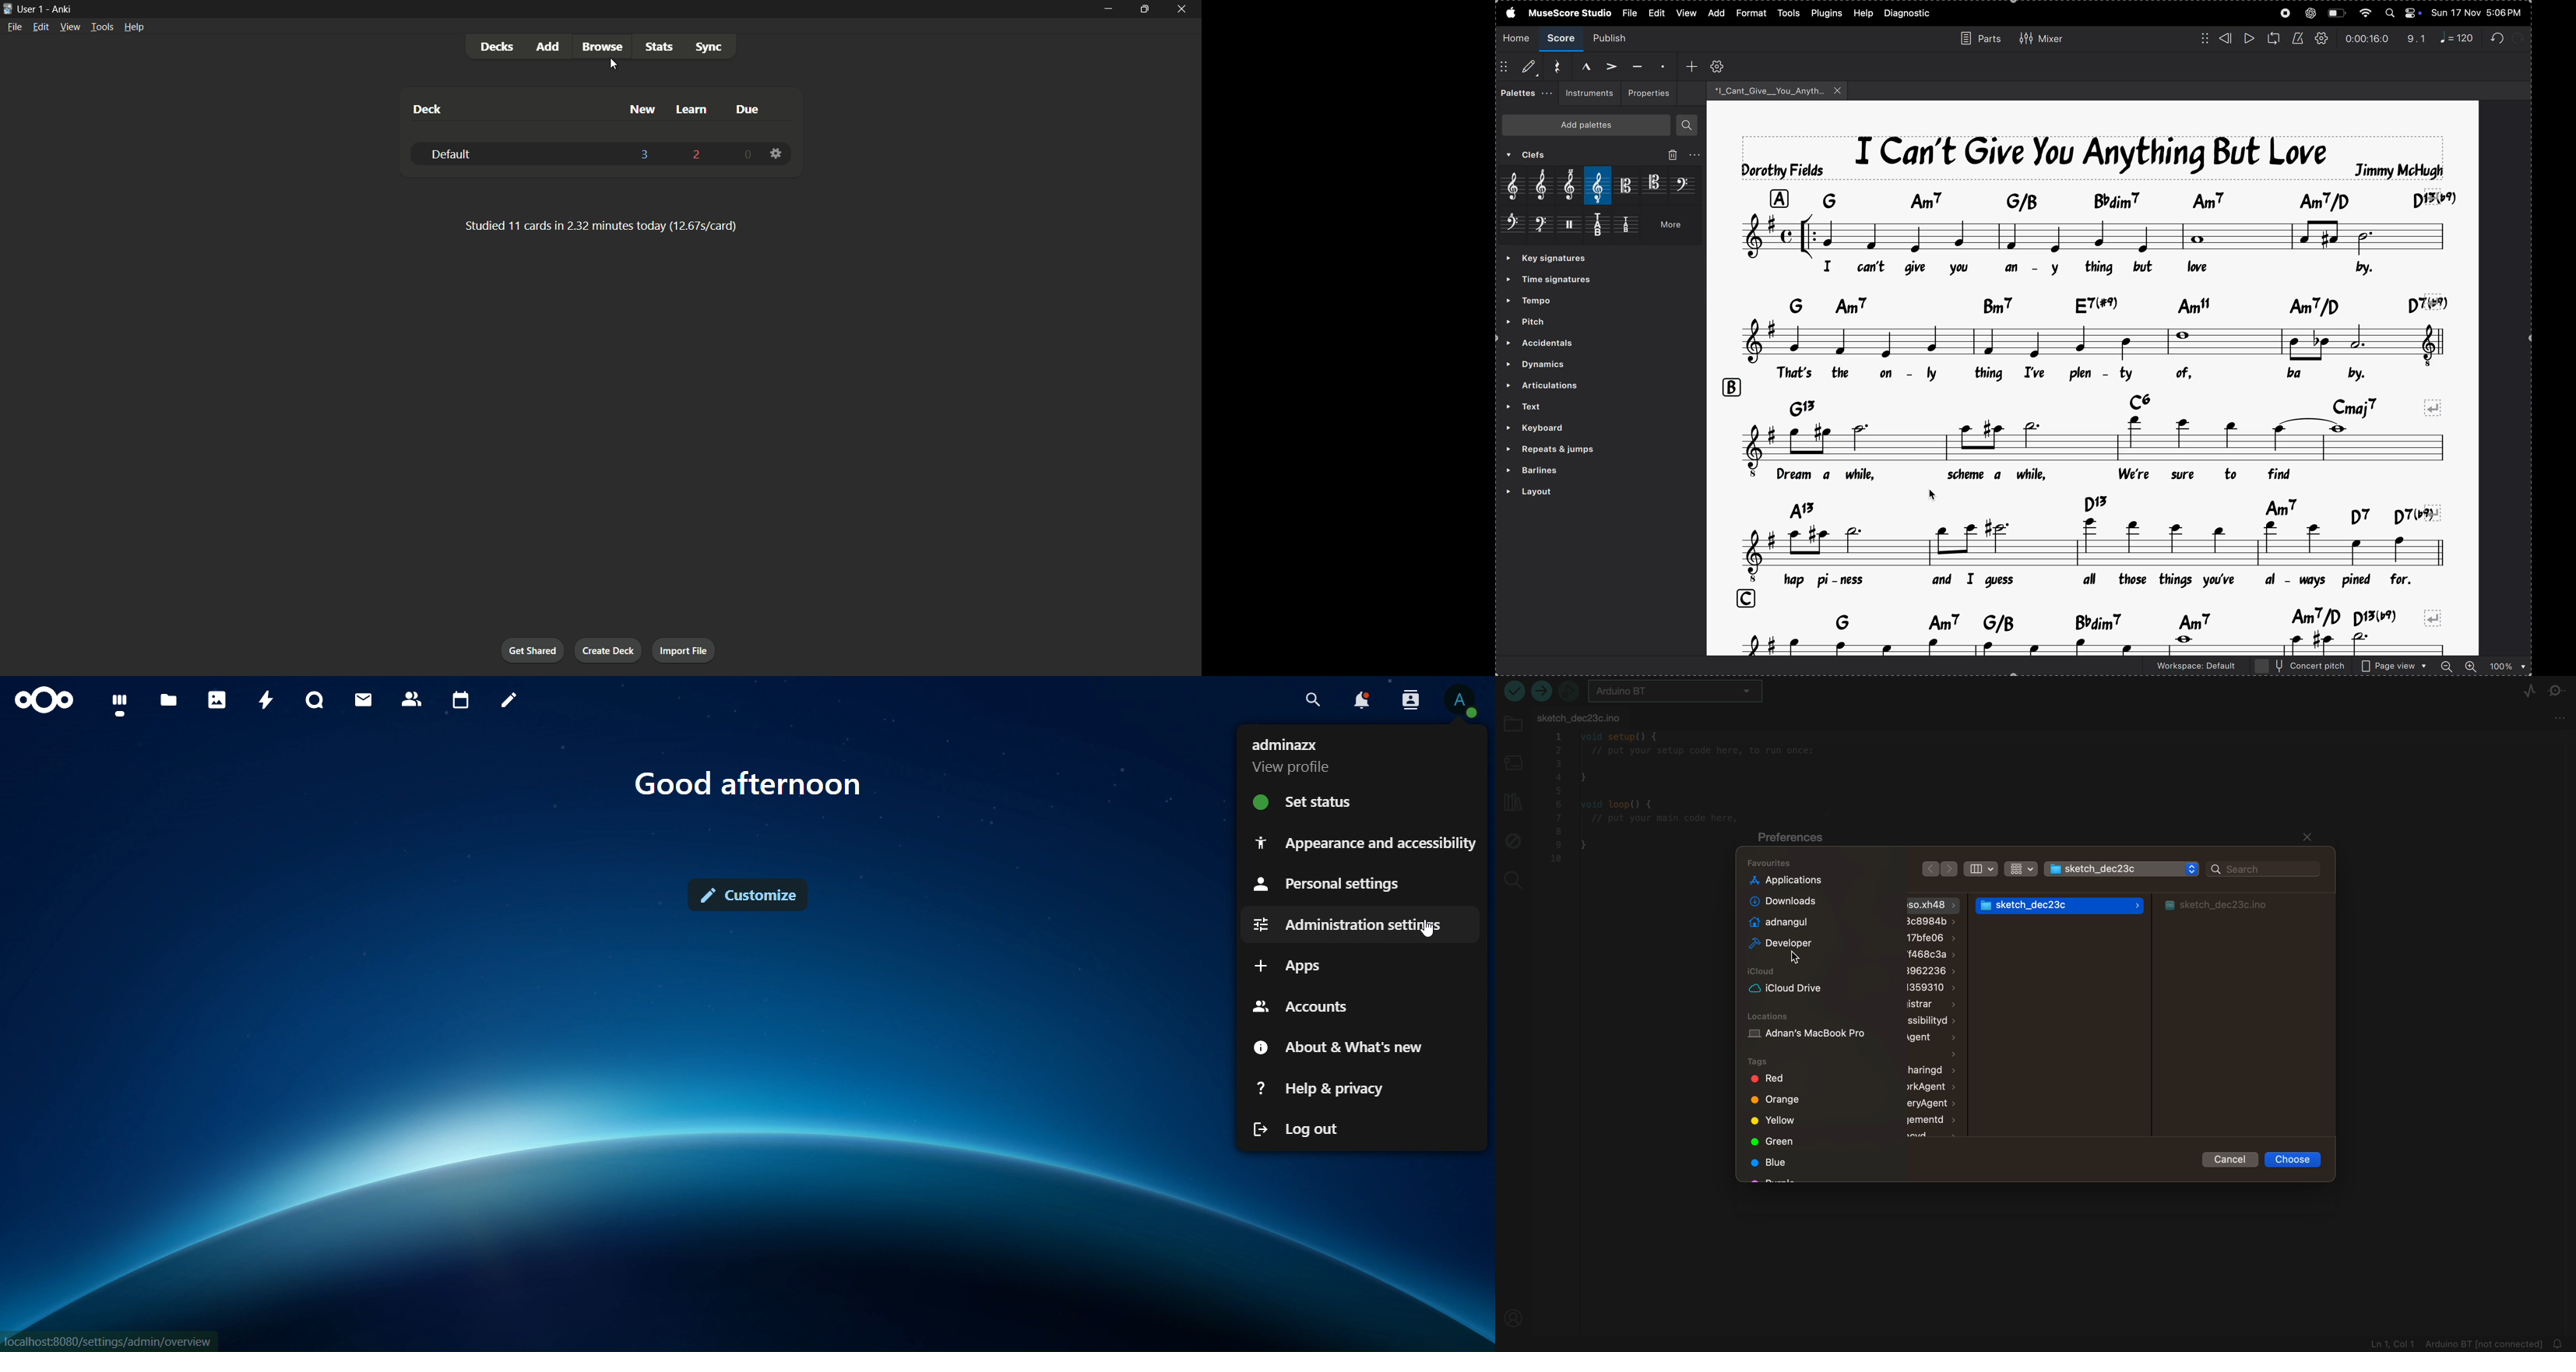 The image size is (2576, 1372). I want to click on metronome, so click(2297, 39).